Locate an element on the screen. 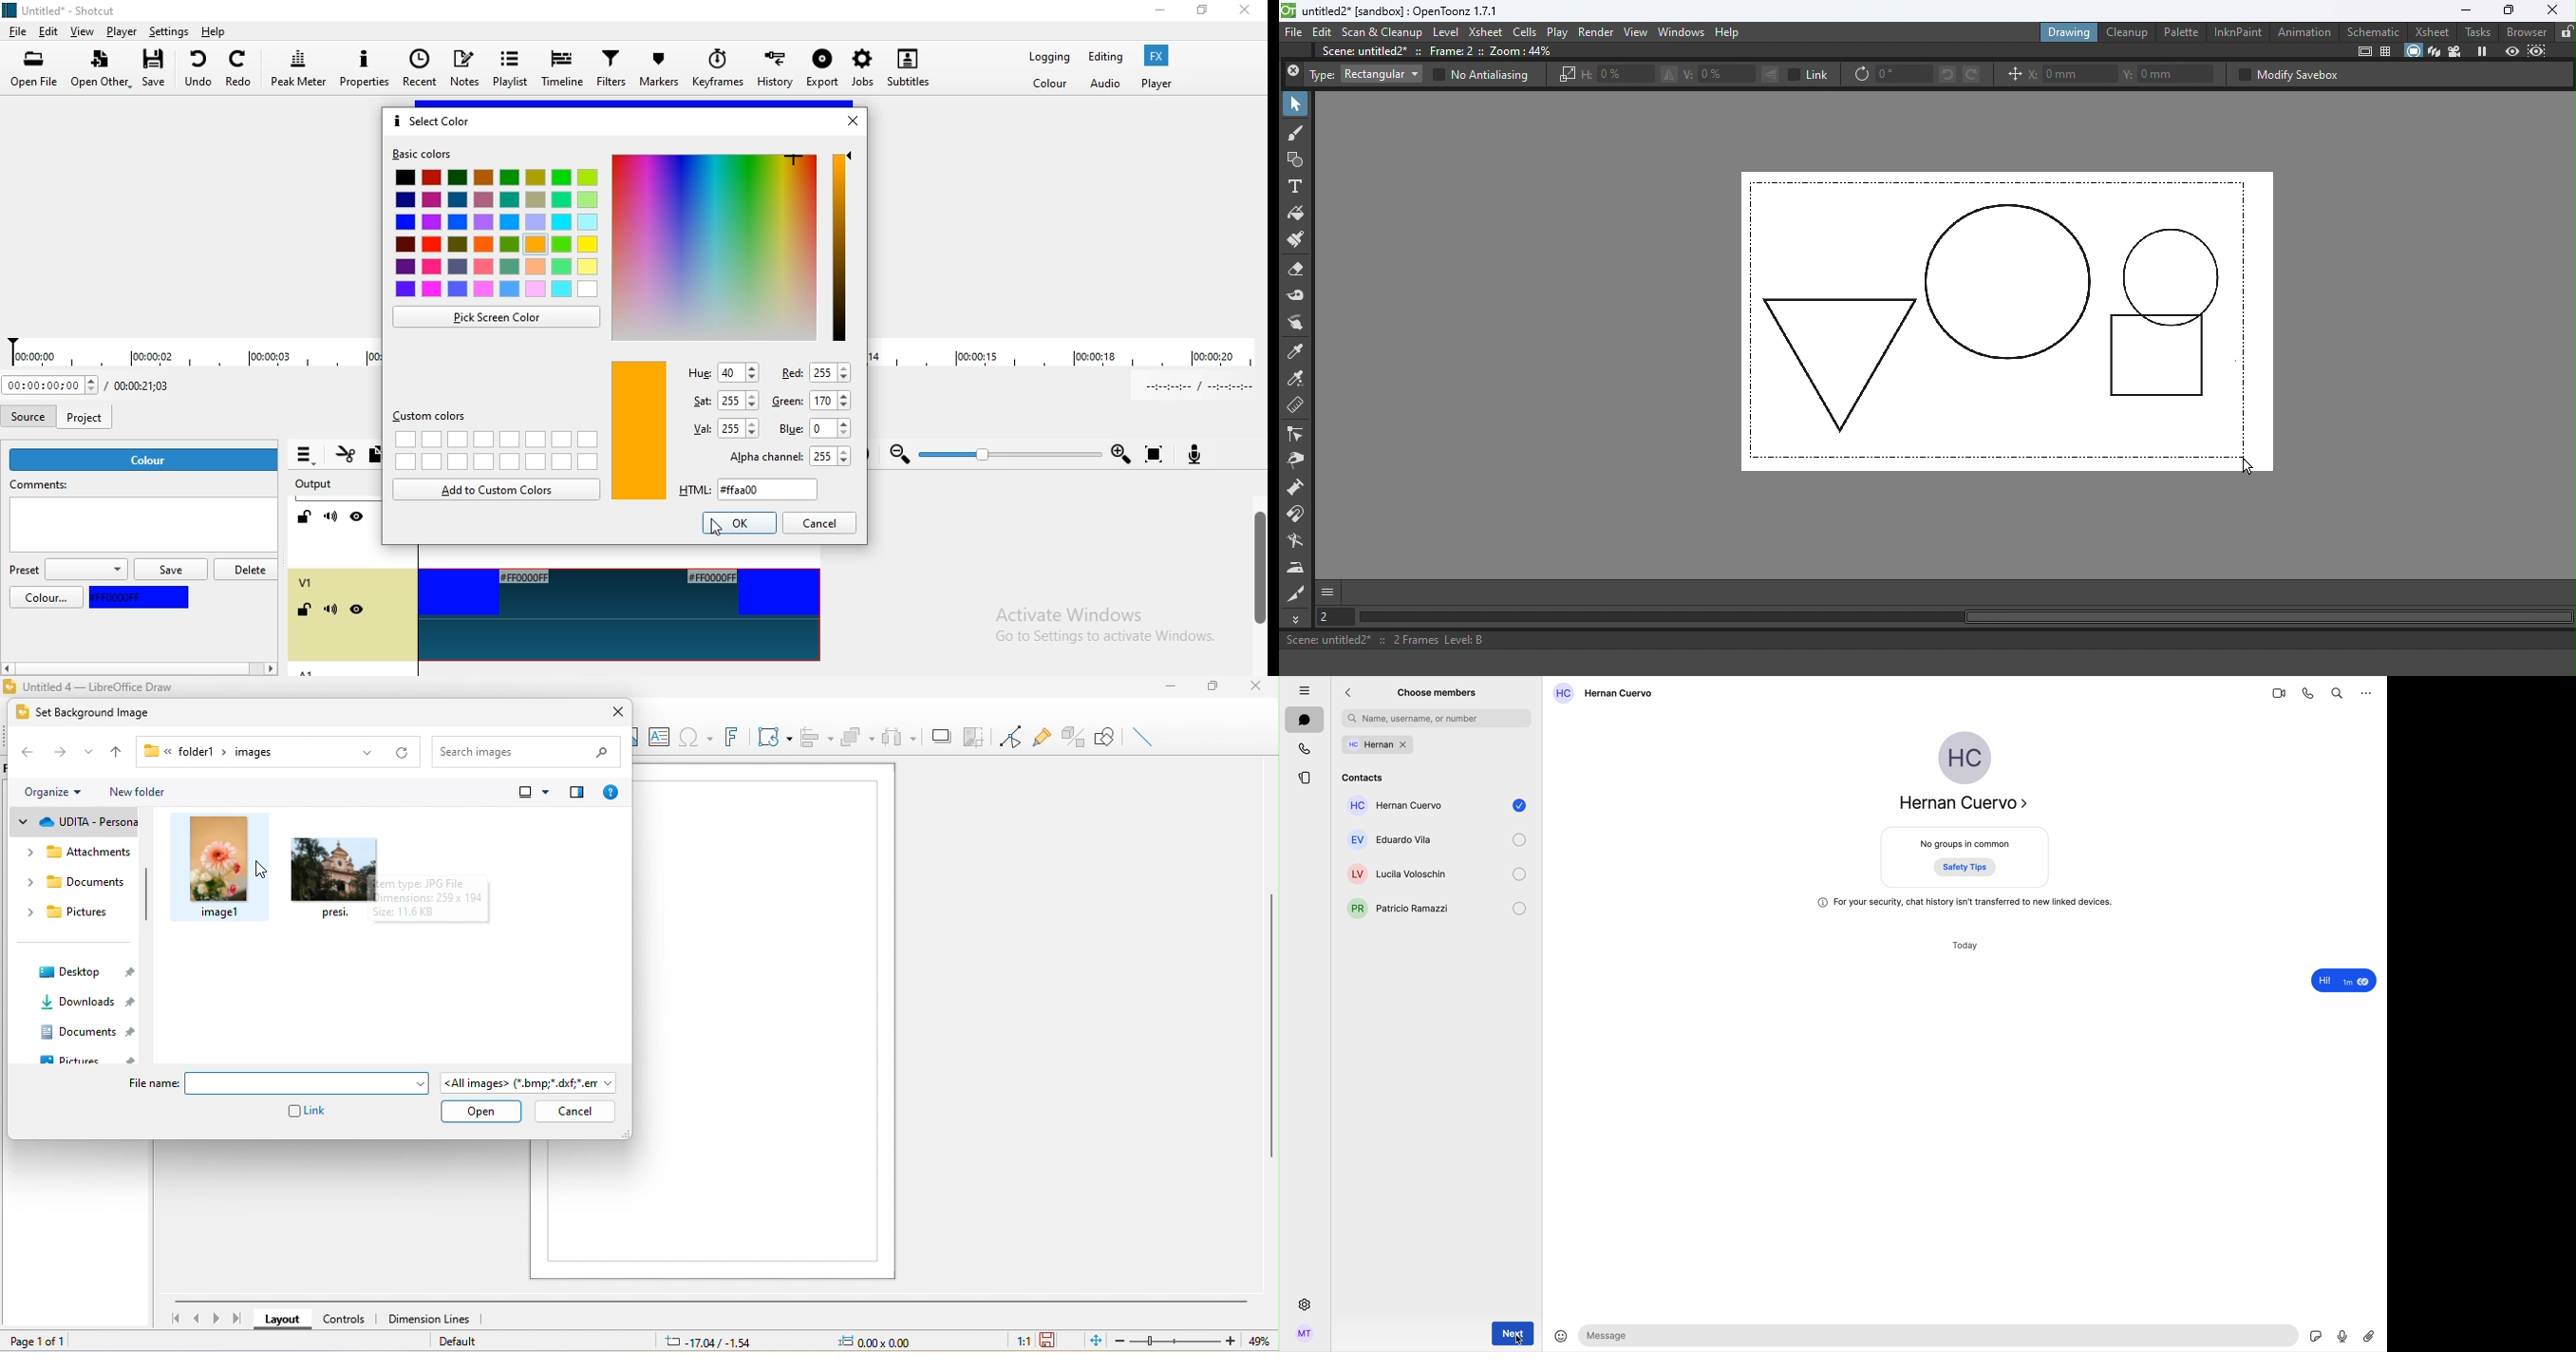 The width and height of the screenshot is (2576, 1372). documents is located at coordinates (88, 1030).